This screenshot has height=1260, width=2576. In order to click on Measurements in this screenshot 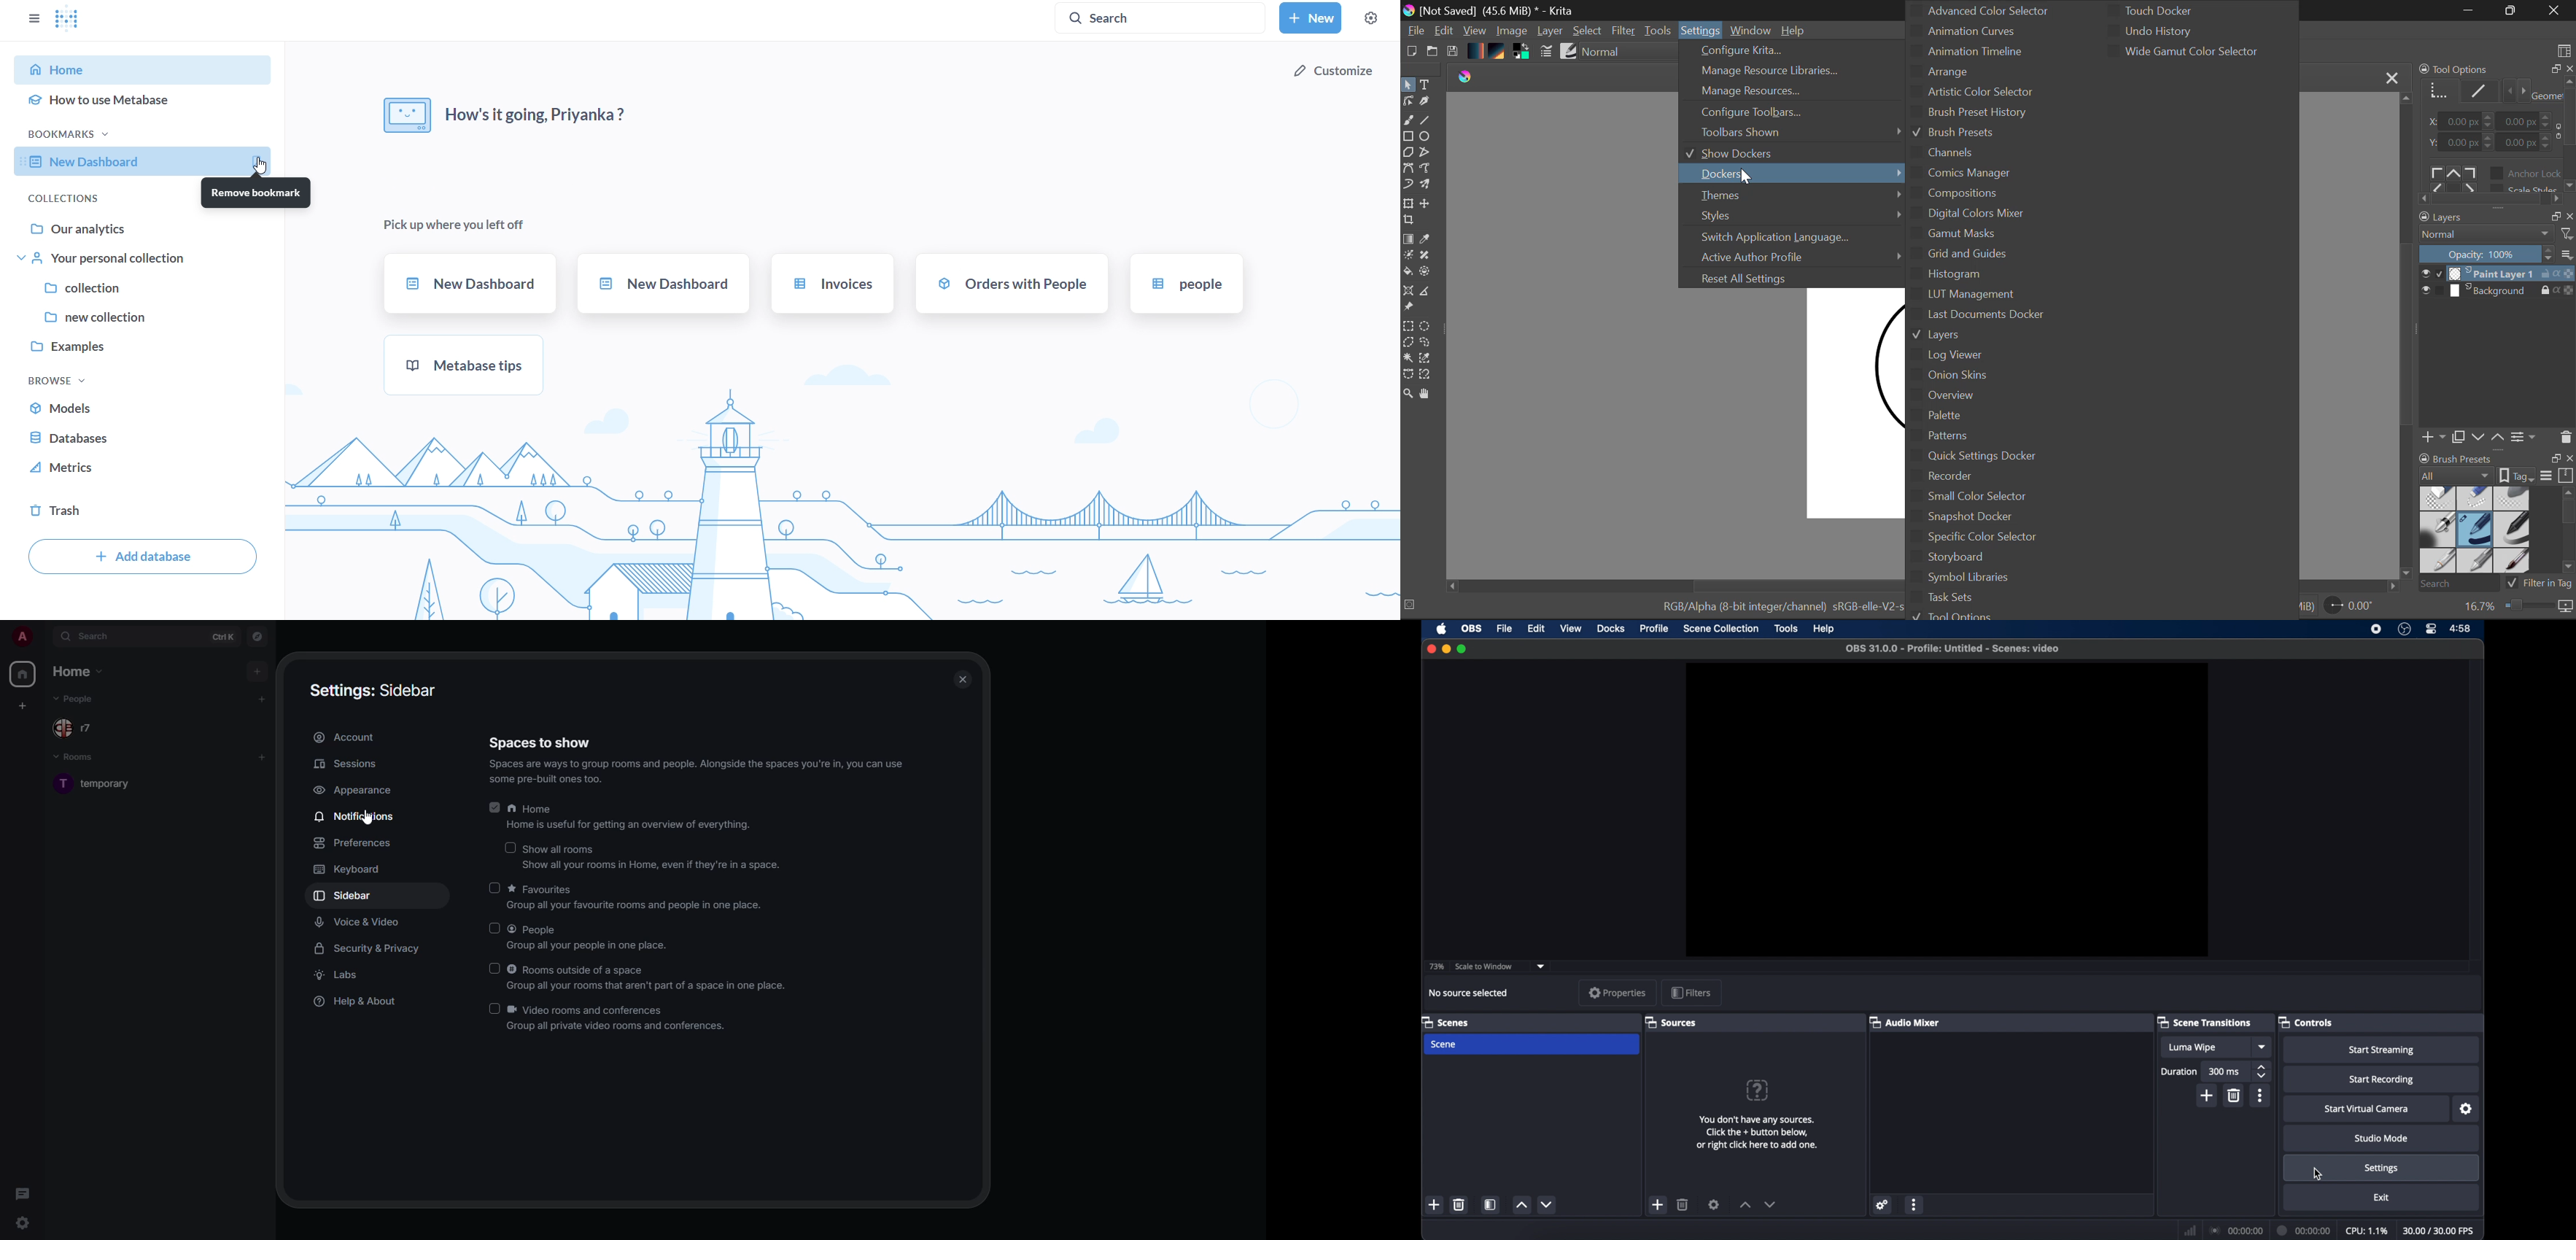, I will do `click(1429, 292)`.